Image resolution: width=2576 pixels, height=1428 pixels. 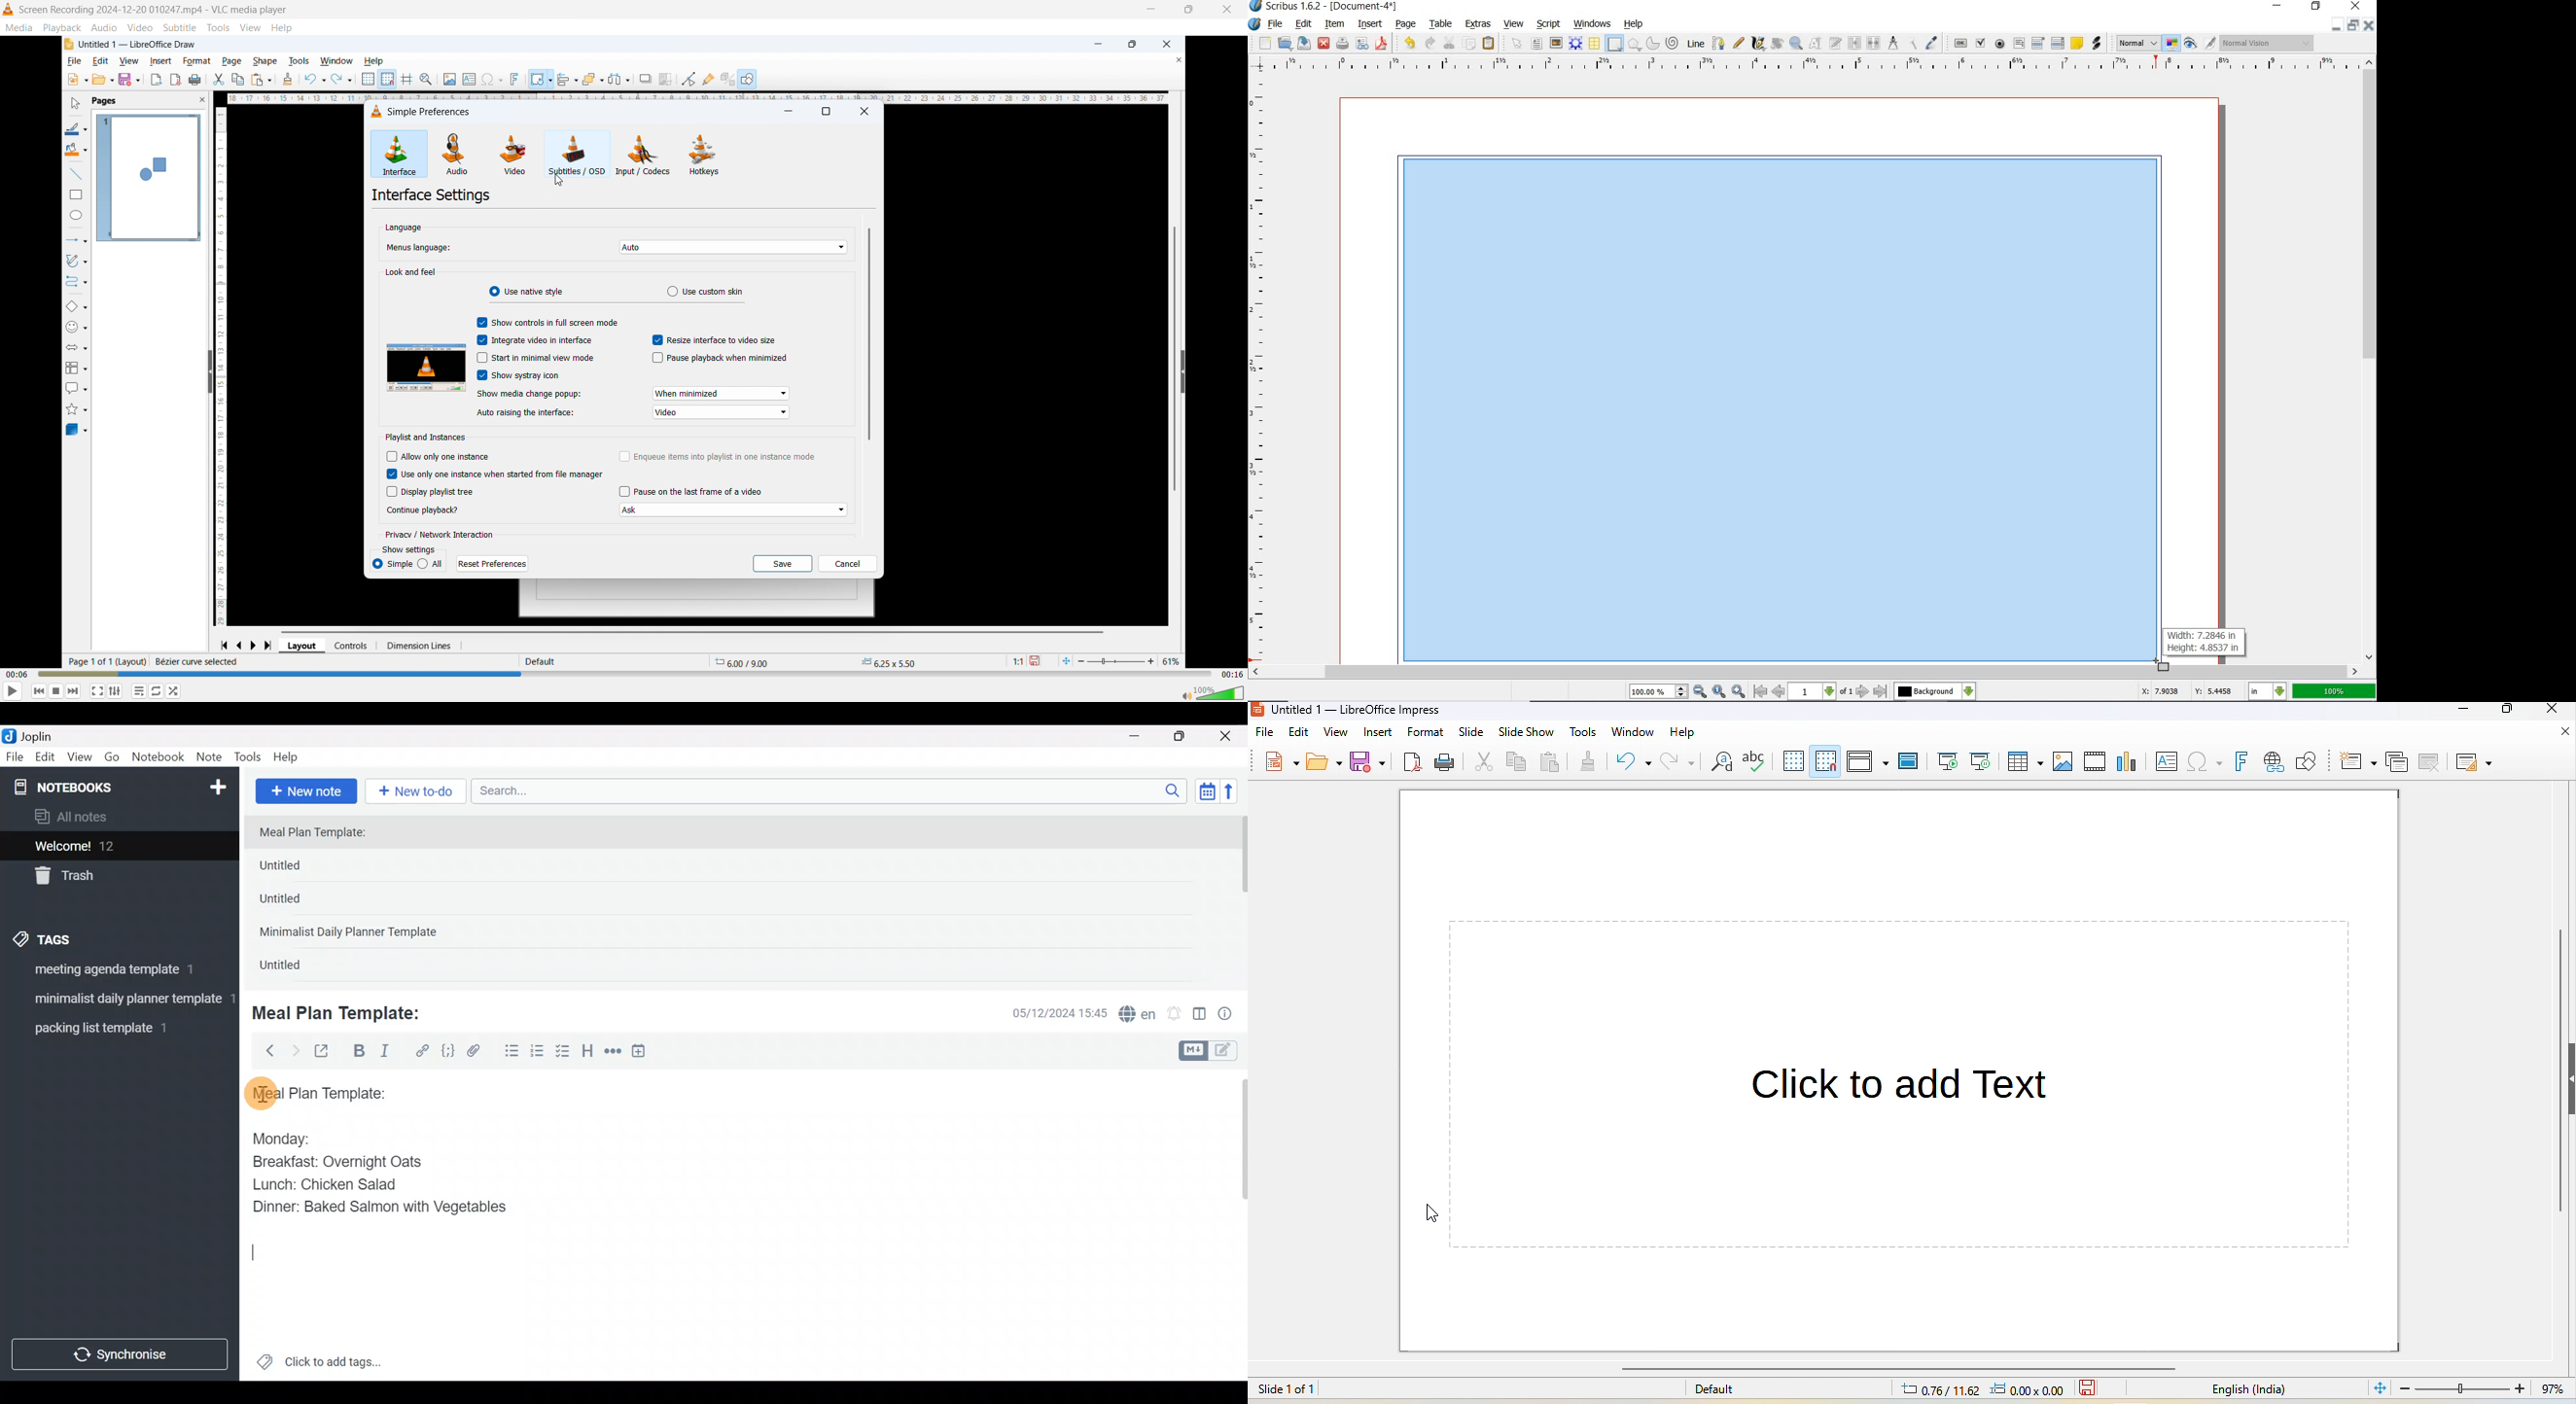 What do you see at coordinates (174, 691) in the screenshot?
I see `random ` at bounding box center [174, 691].